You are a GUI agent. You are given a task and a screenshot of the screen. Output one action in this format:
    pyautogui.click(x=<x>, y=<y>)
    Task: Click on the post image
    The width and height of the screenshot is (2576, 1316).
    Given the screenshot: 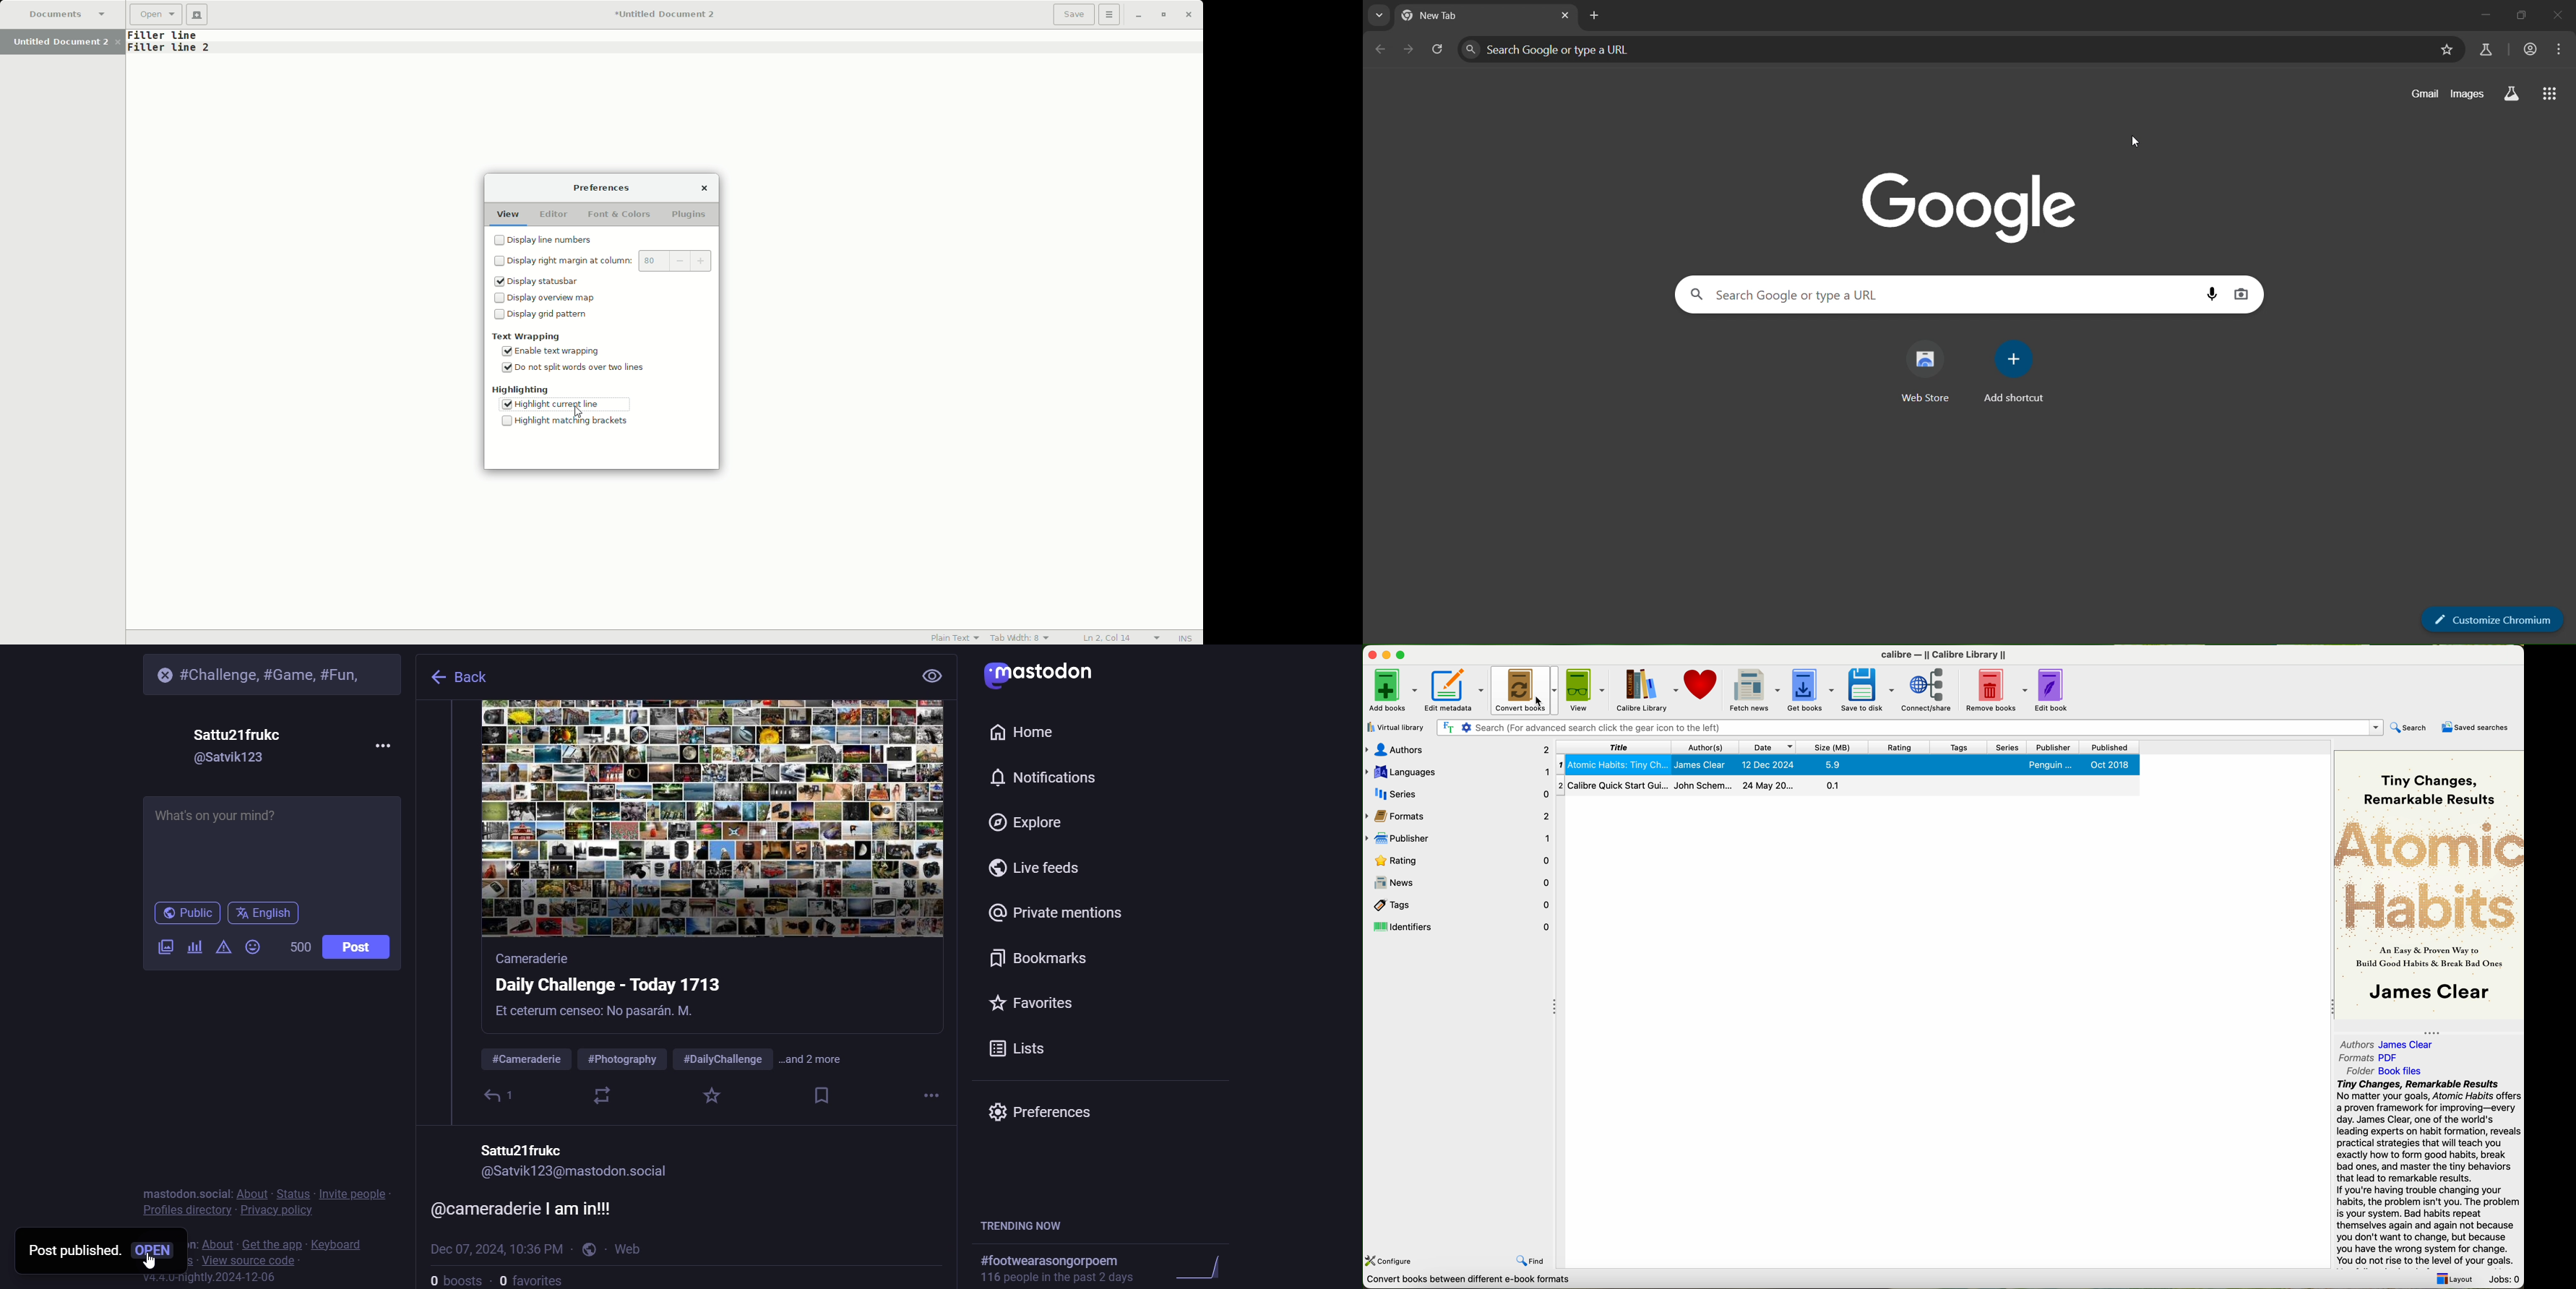 What is the action you would take?
    pyautogui.click(x=706, y=822)
    